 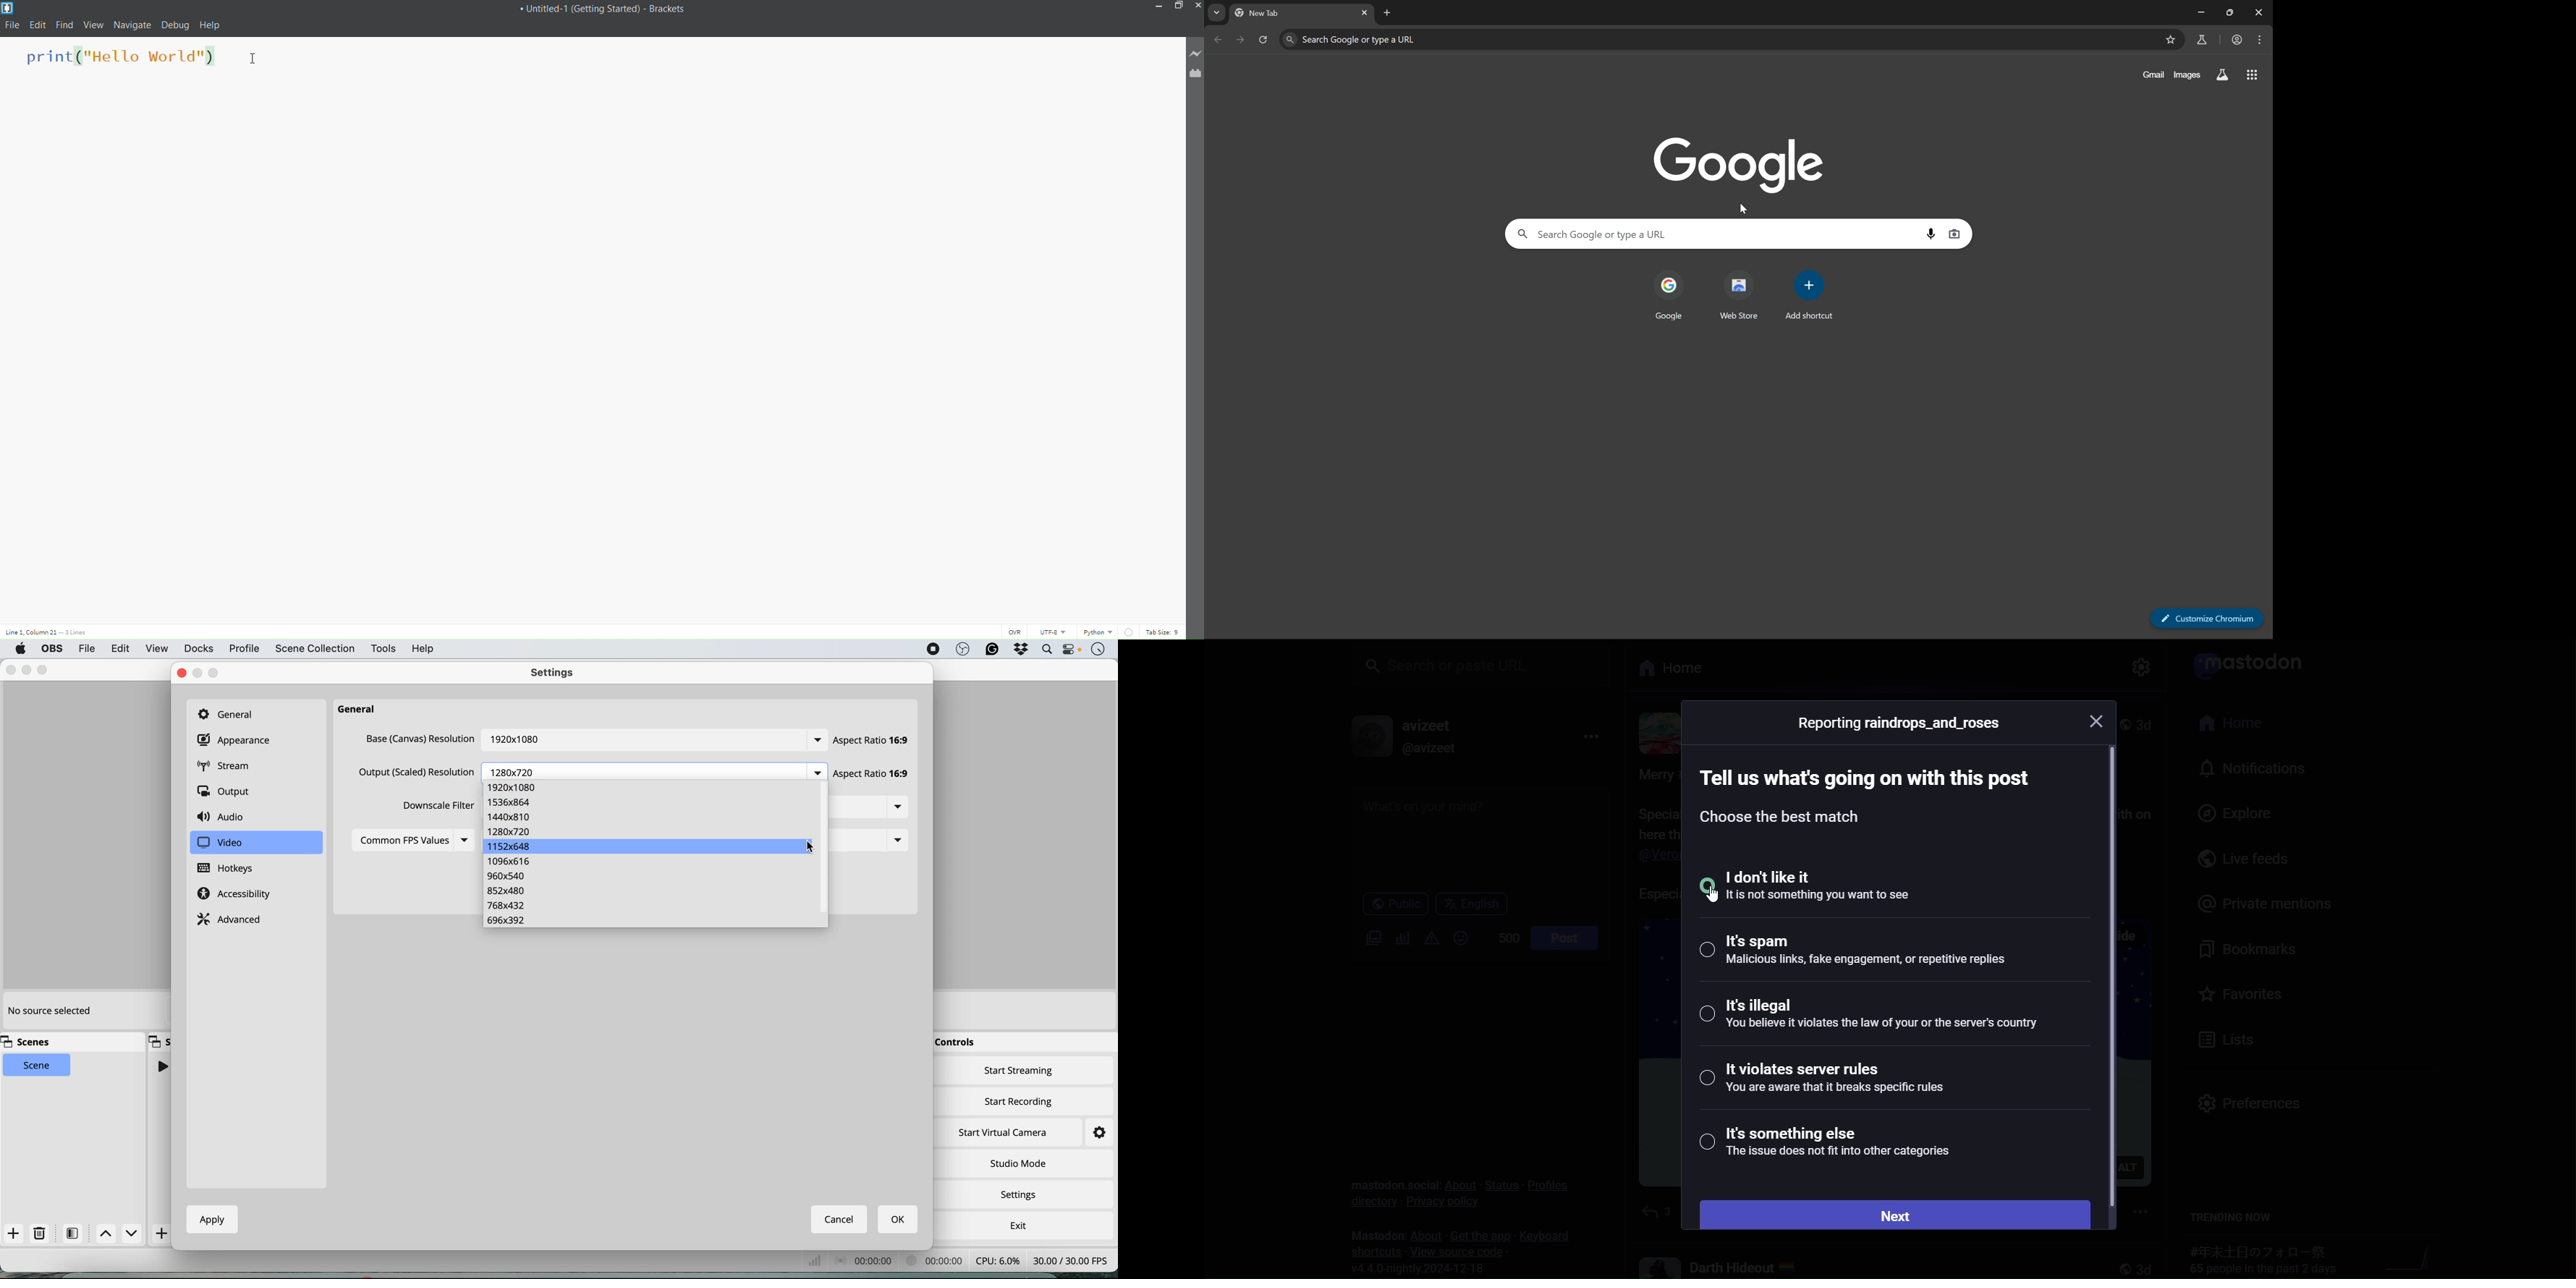 I want to click on video, so click(x=220, y=843).